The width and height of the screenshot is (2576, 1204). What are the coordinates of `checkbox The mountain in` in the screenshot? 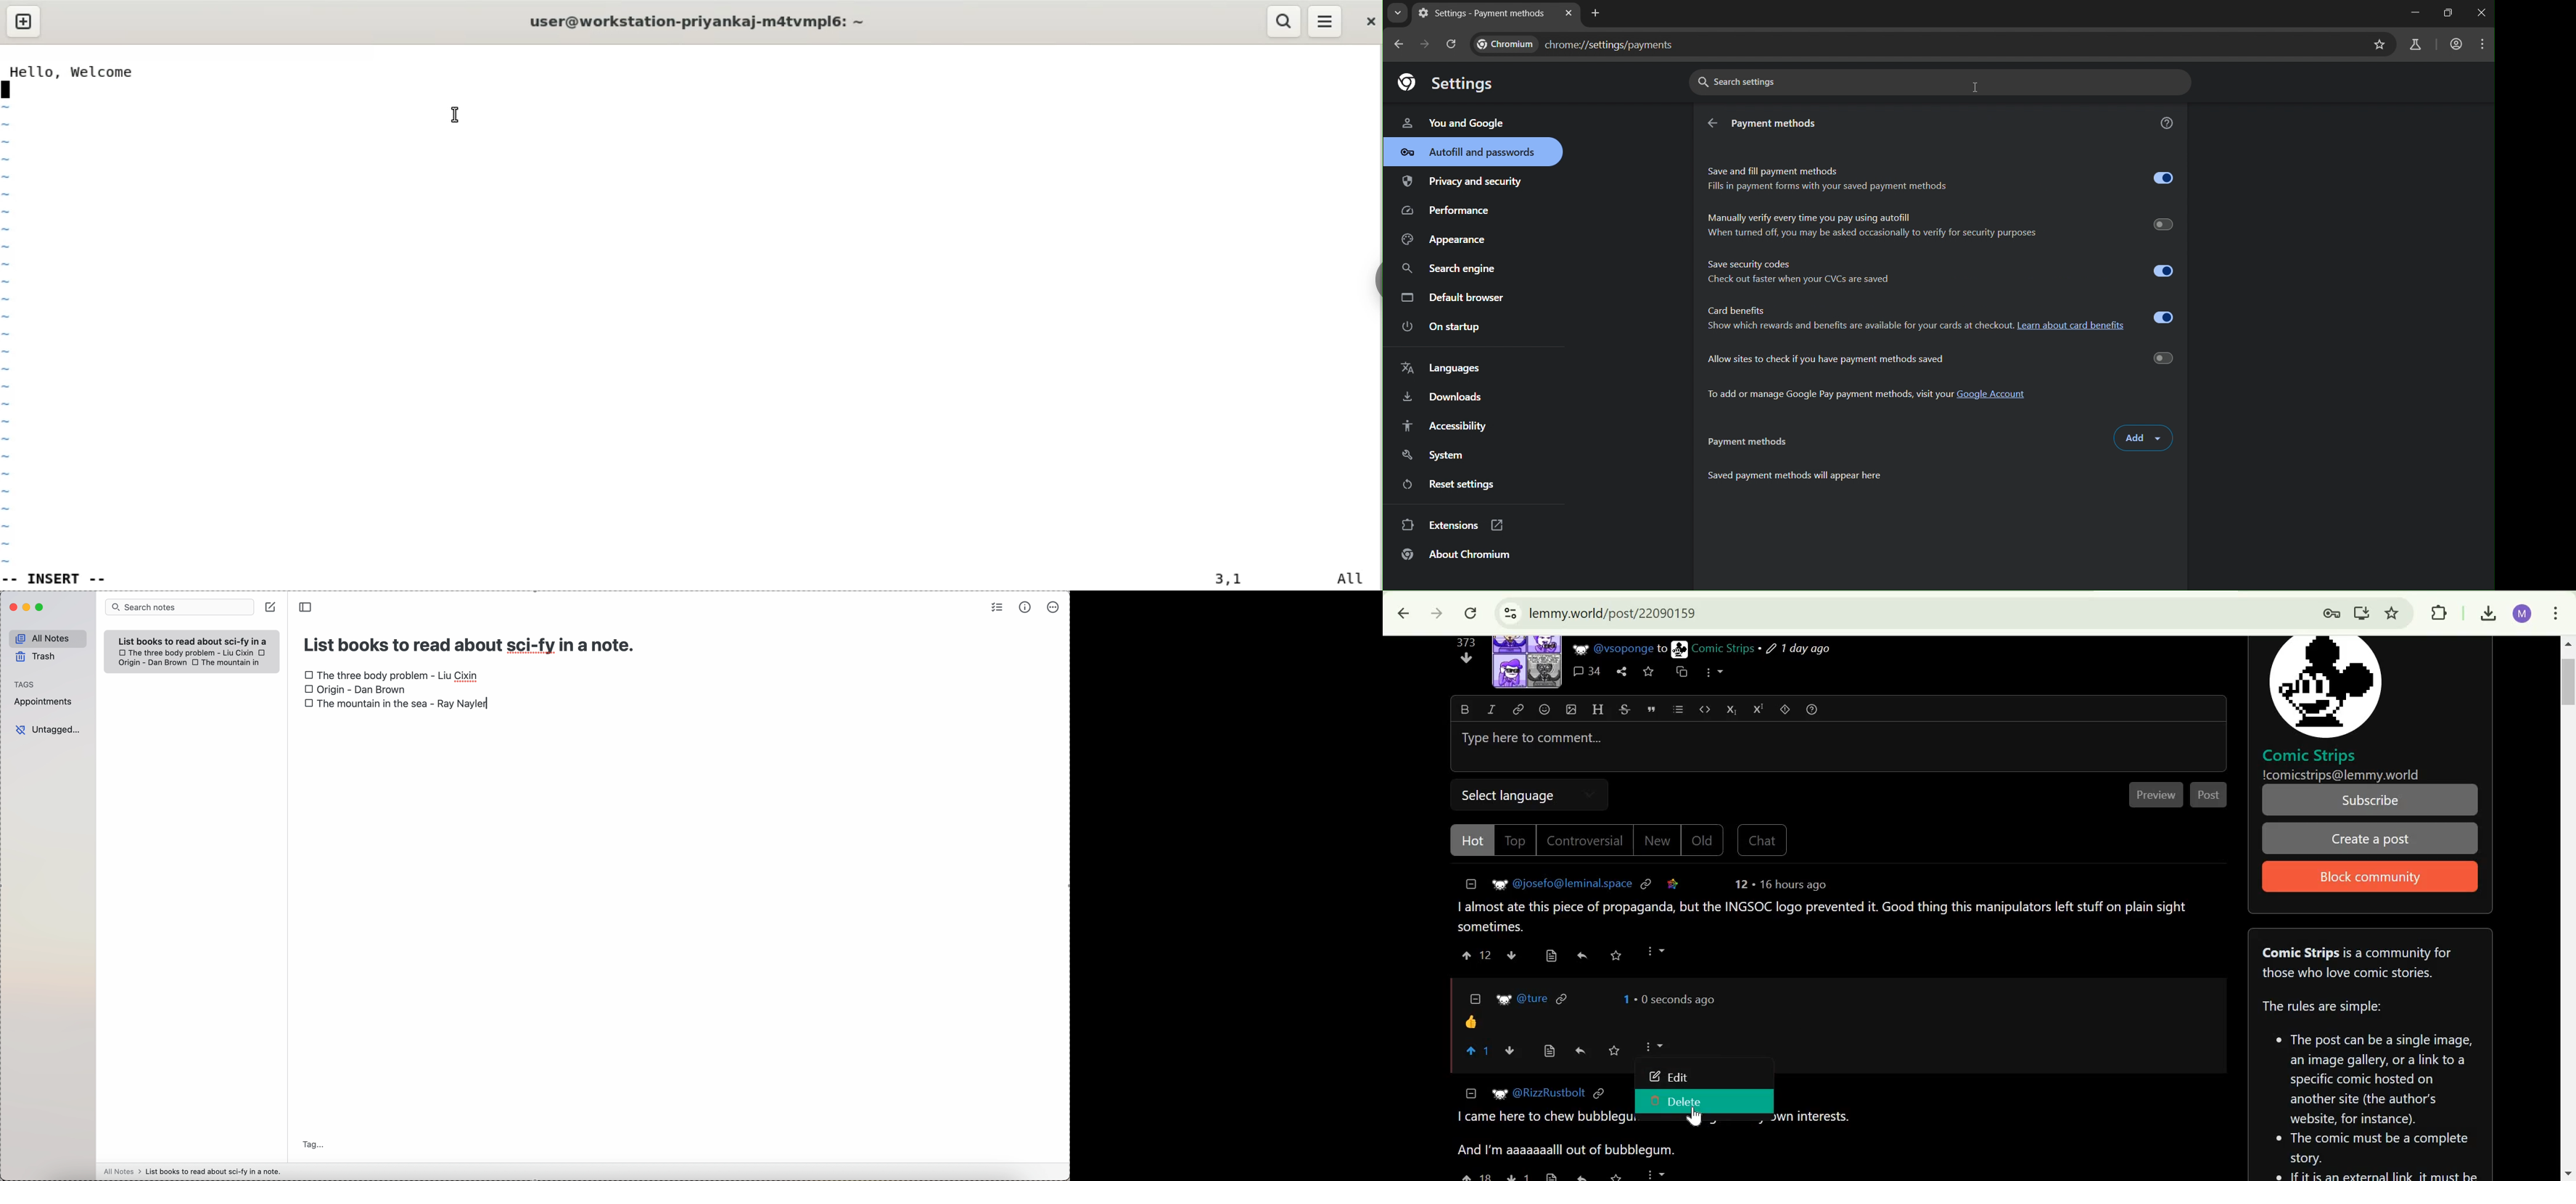 It's located at (227, 663).